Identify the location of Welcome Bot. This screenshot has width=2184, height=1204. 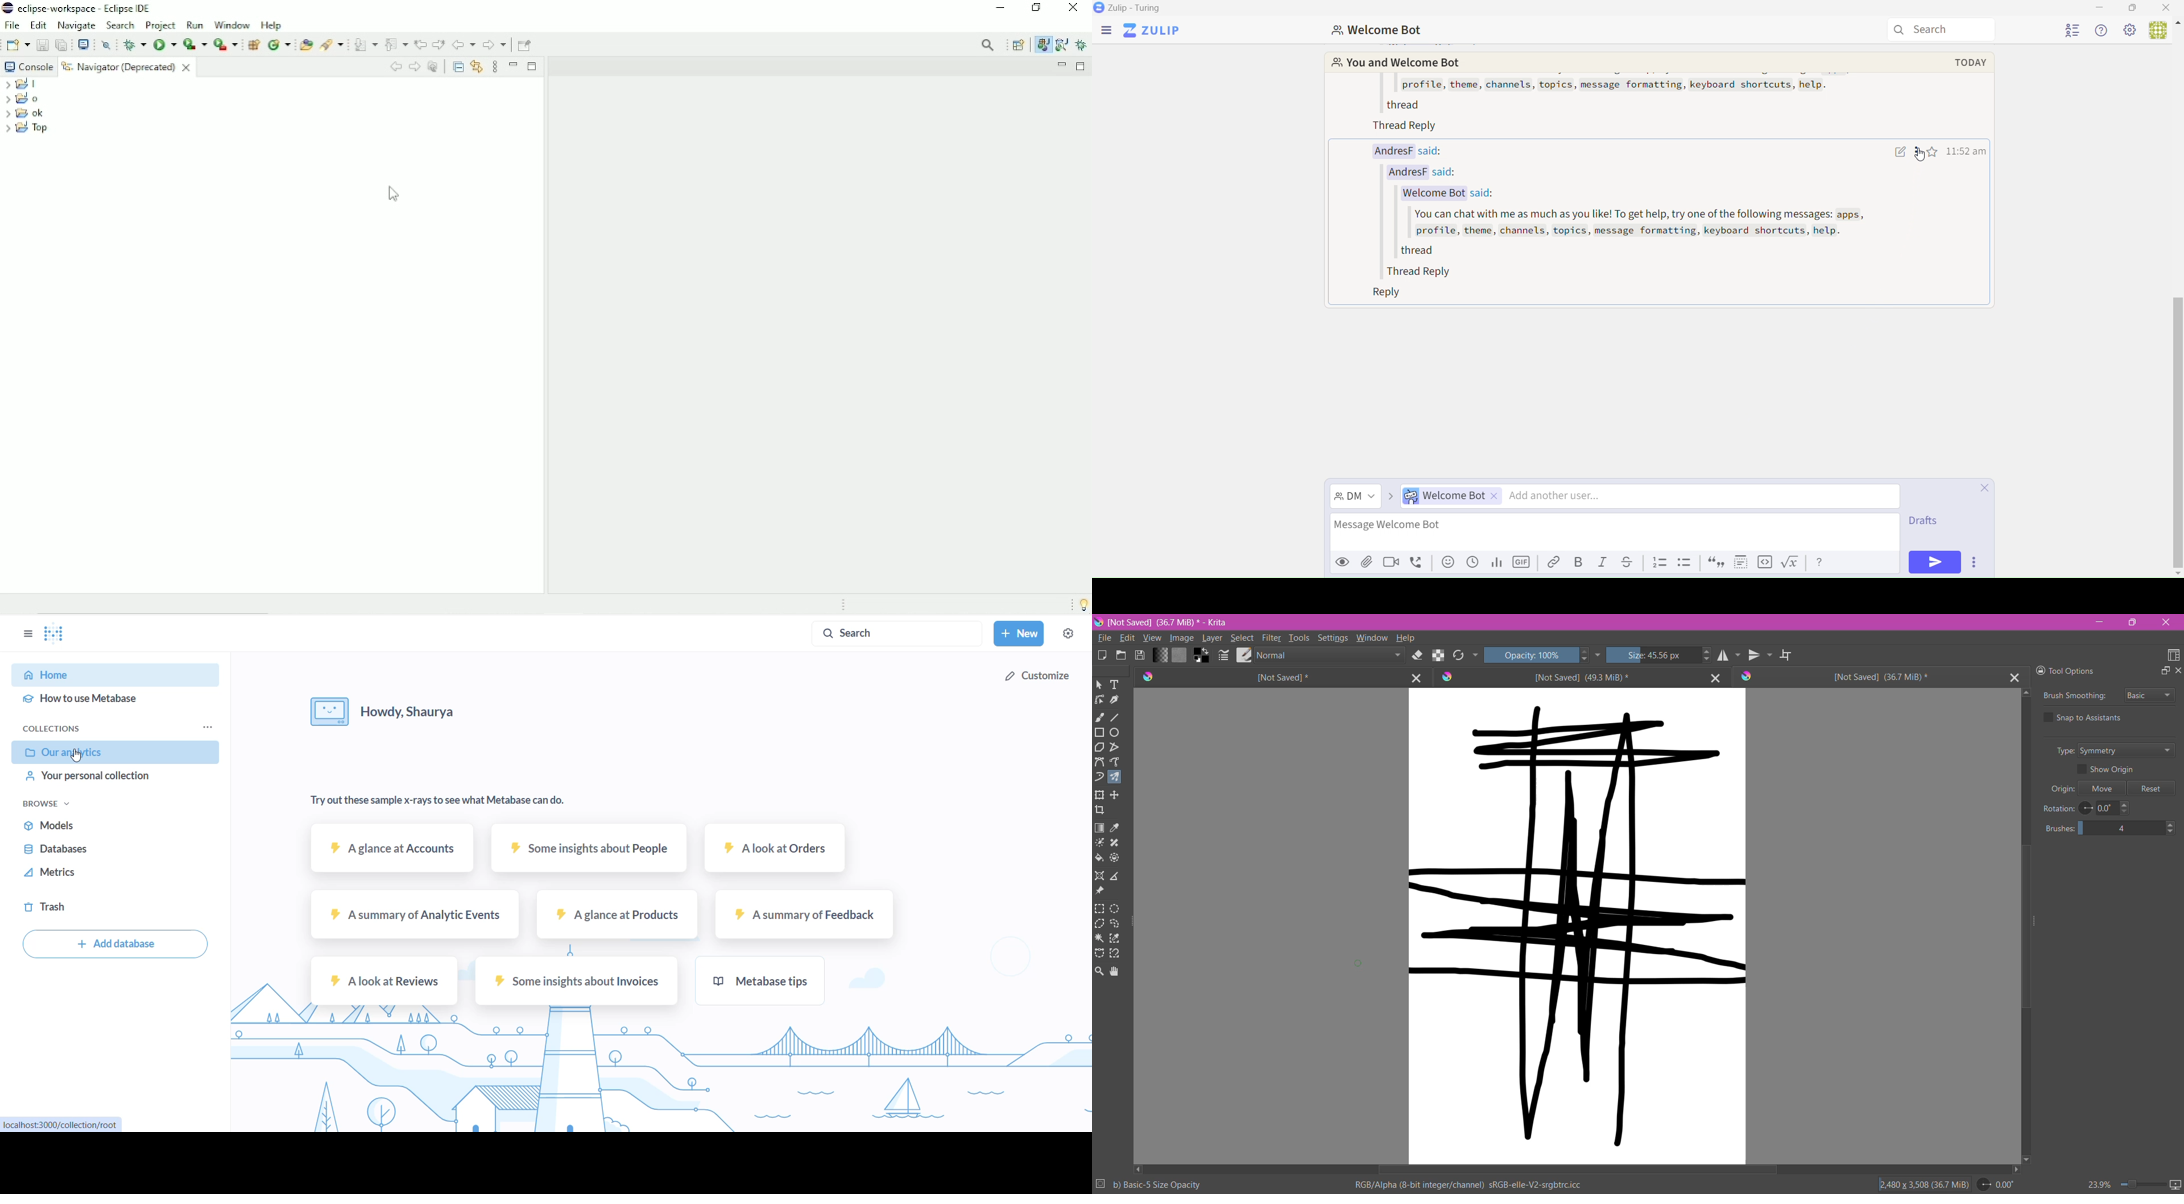
(1380, 32).